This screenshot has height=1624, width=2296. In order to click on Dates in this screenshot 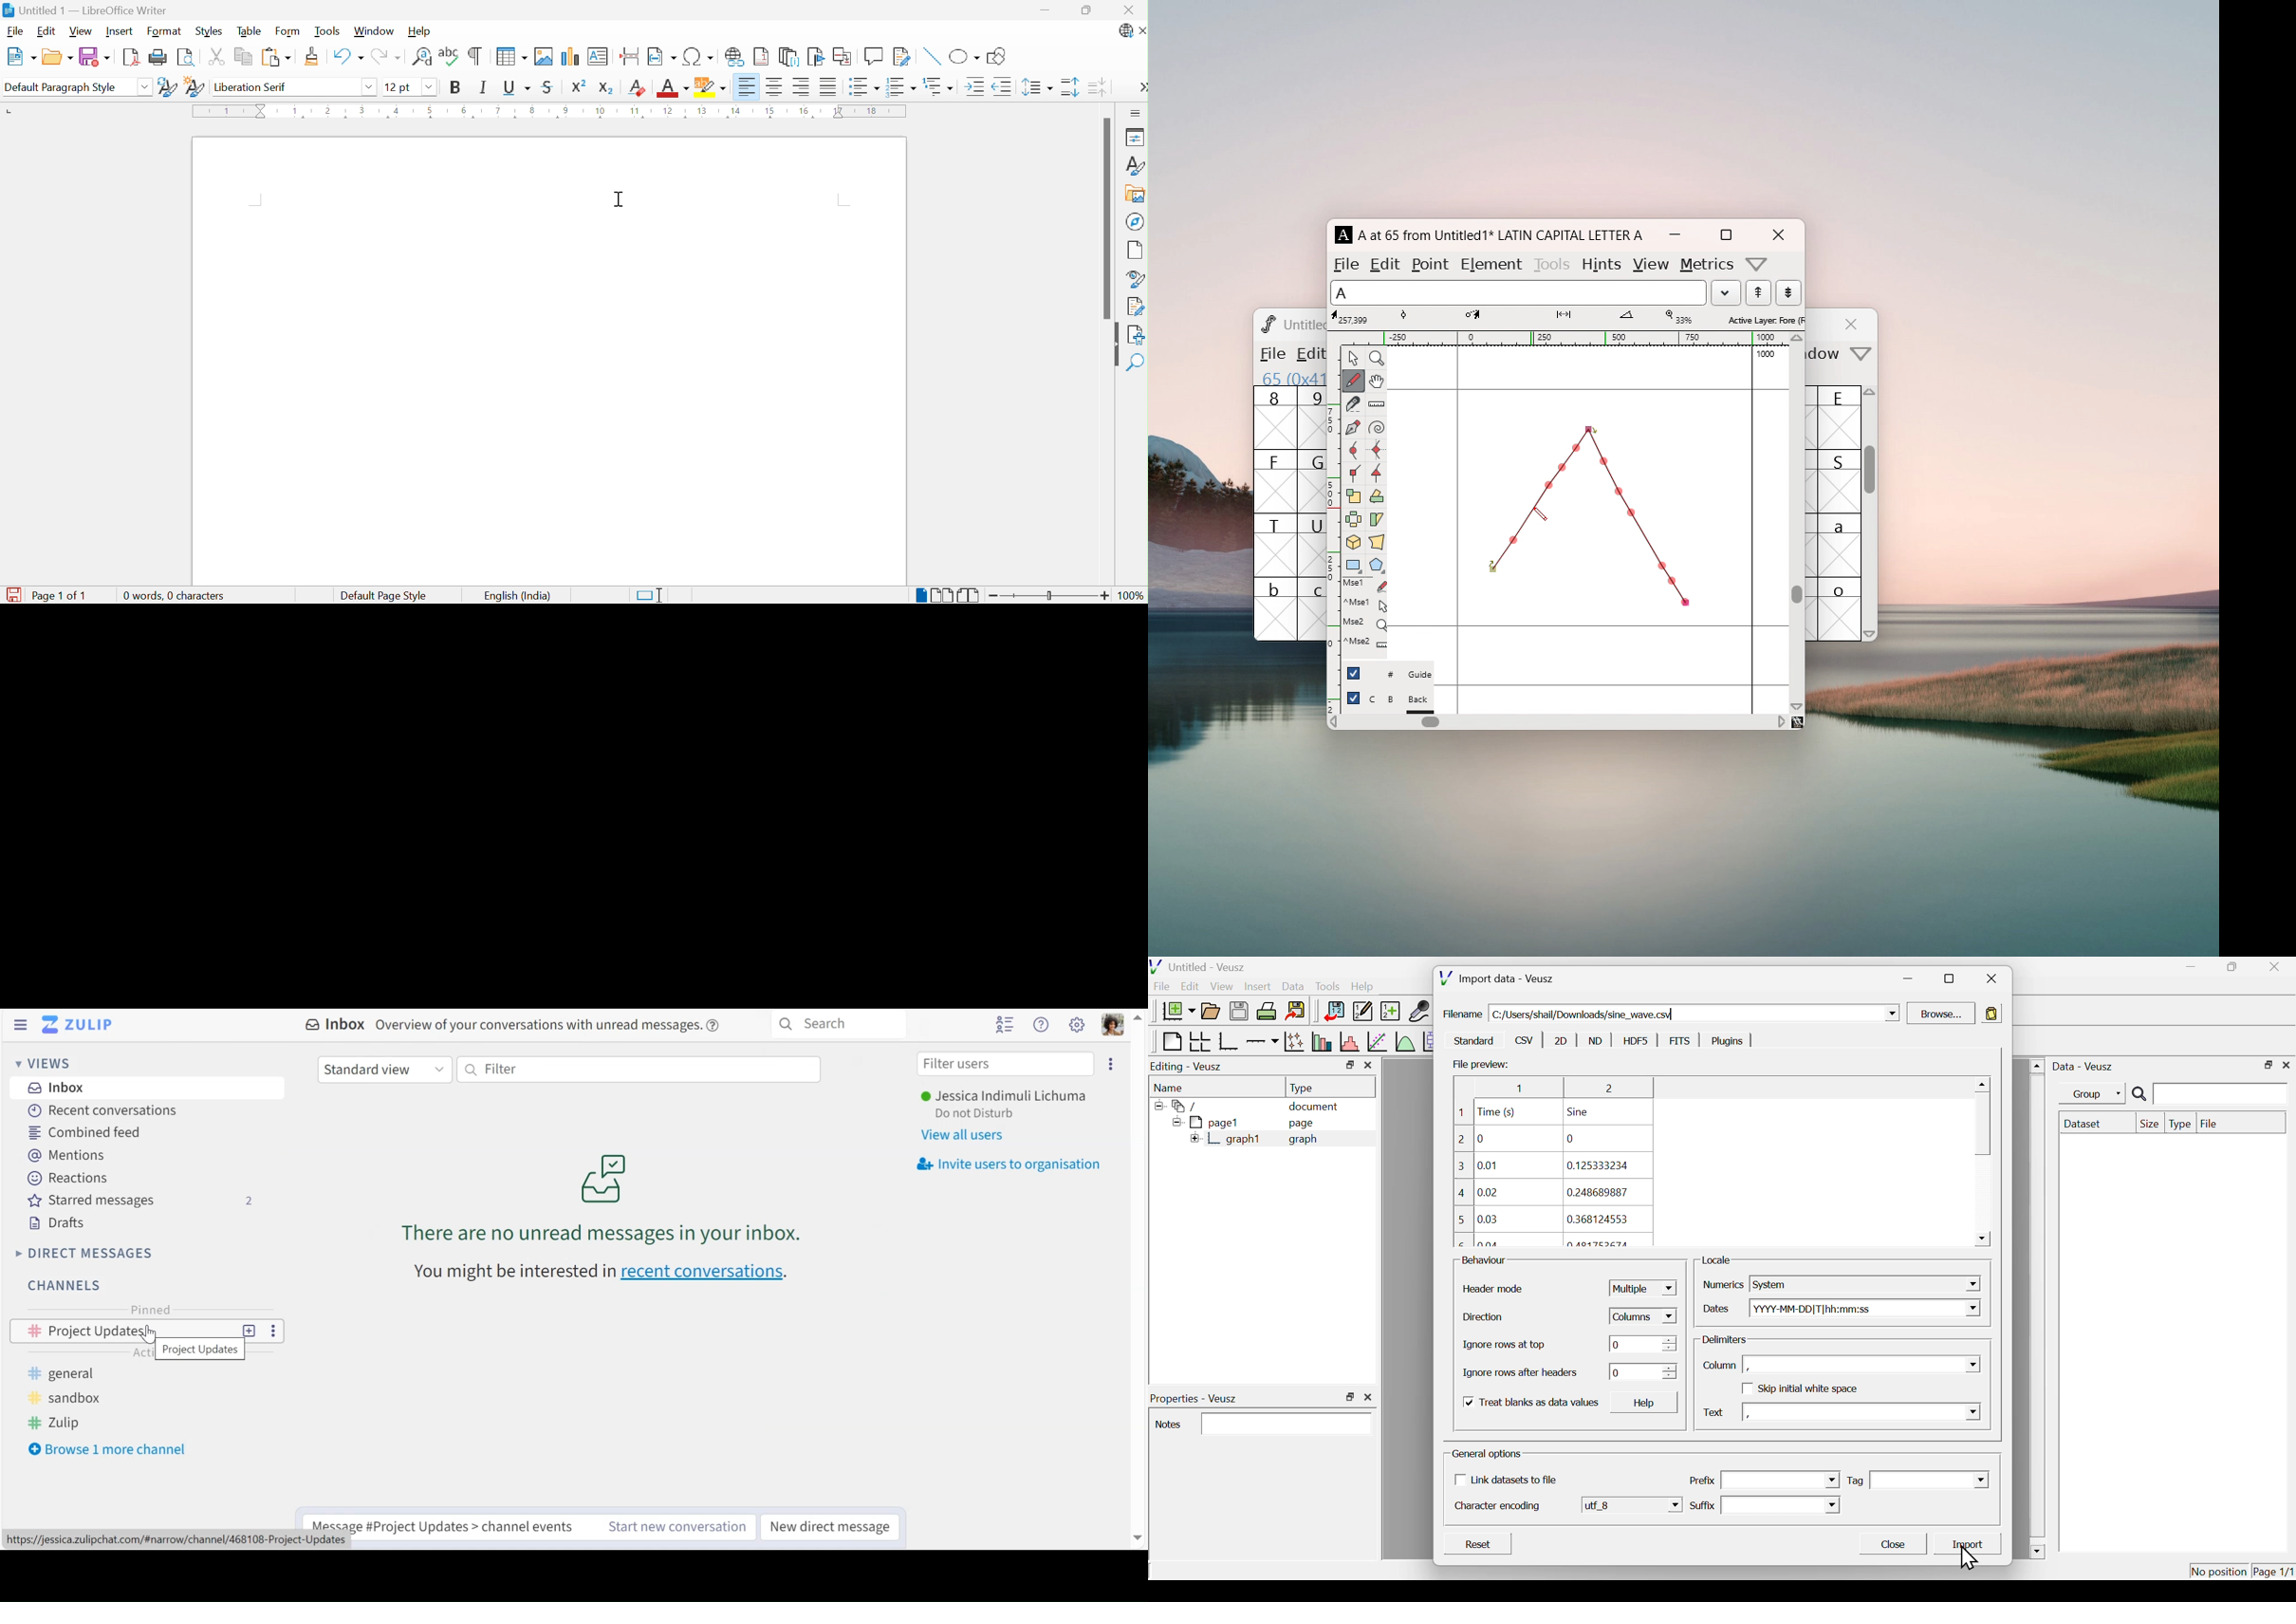, I will do `click(1717, 1310)`.